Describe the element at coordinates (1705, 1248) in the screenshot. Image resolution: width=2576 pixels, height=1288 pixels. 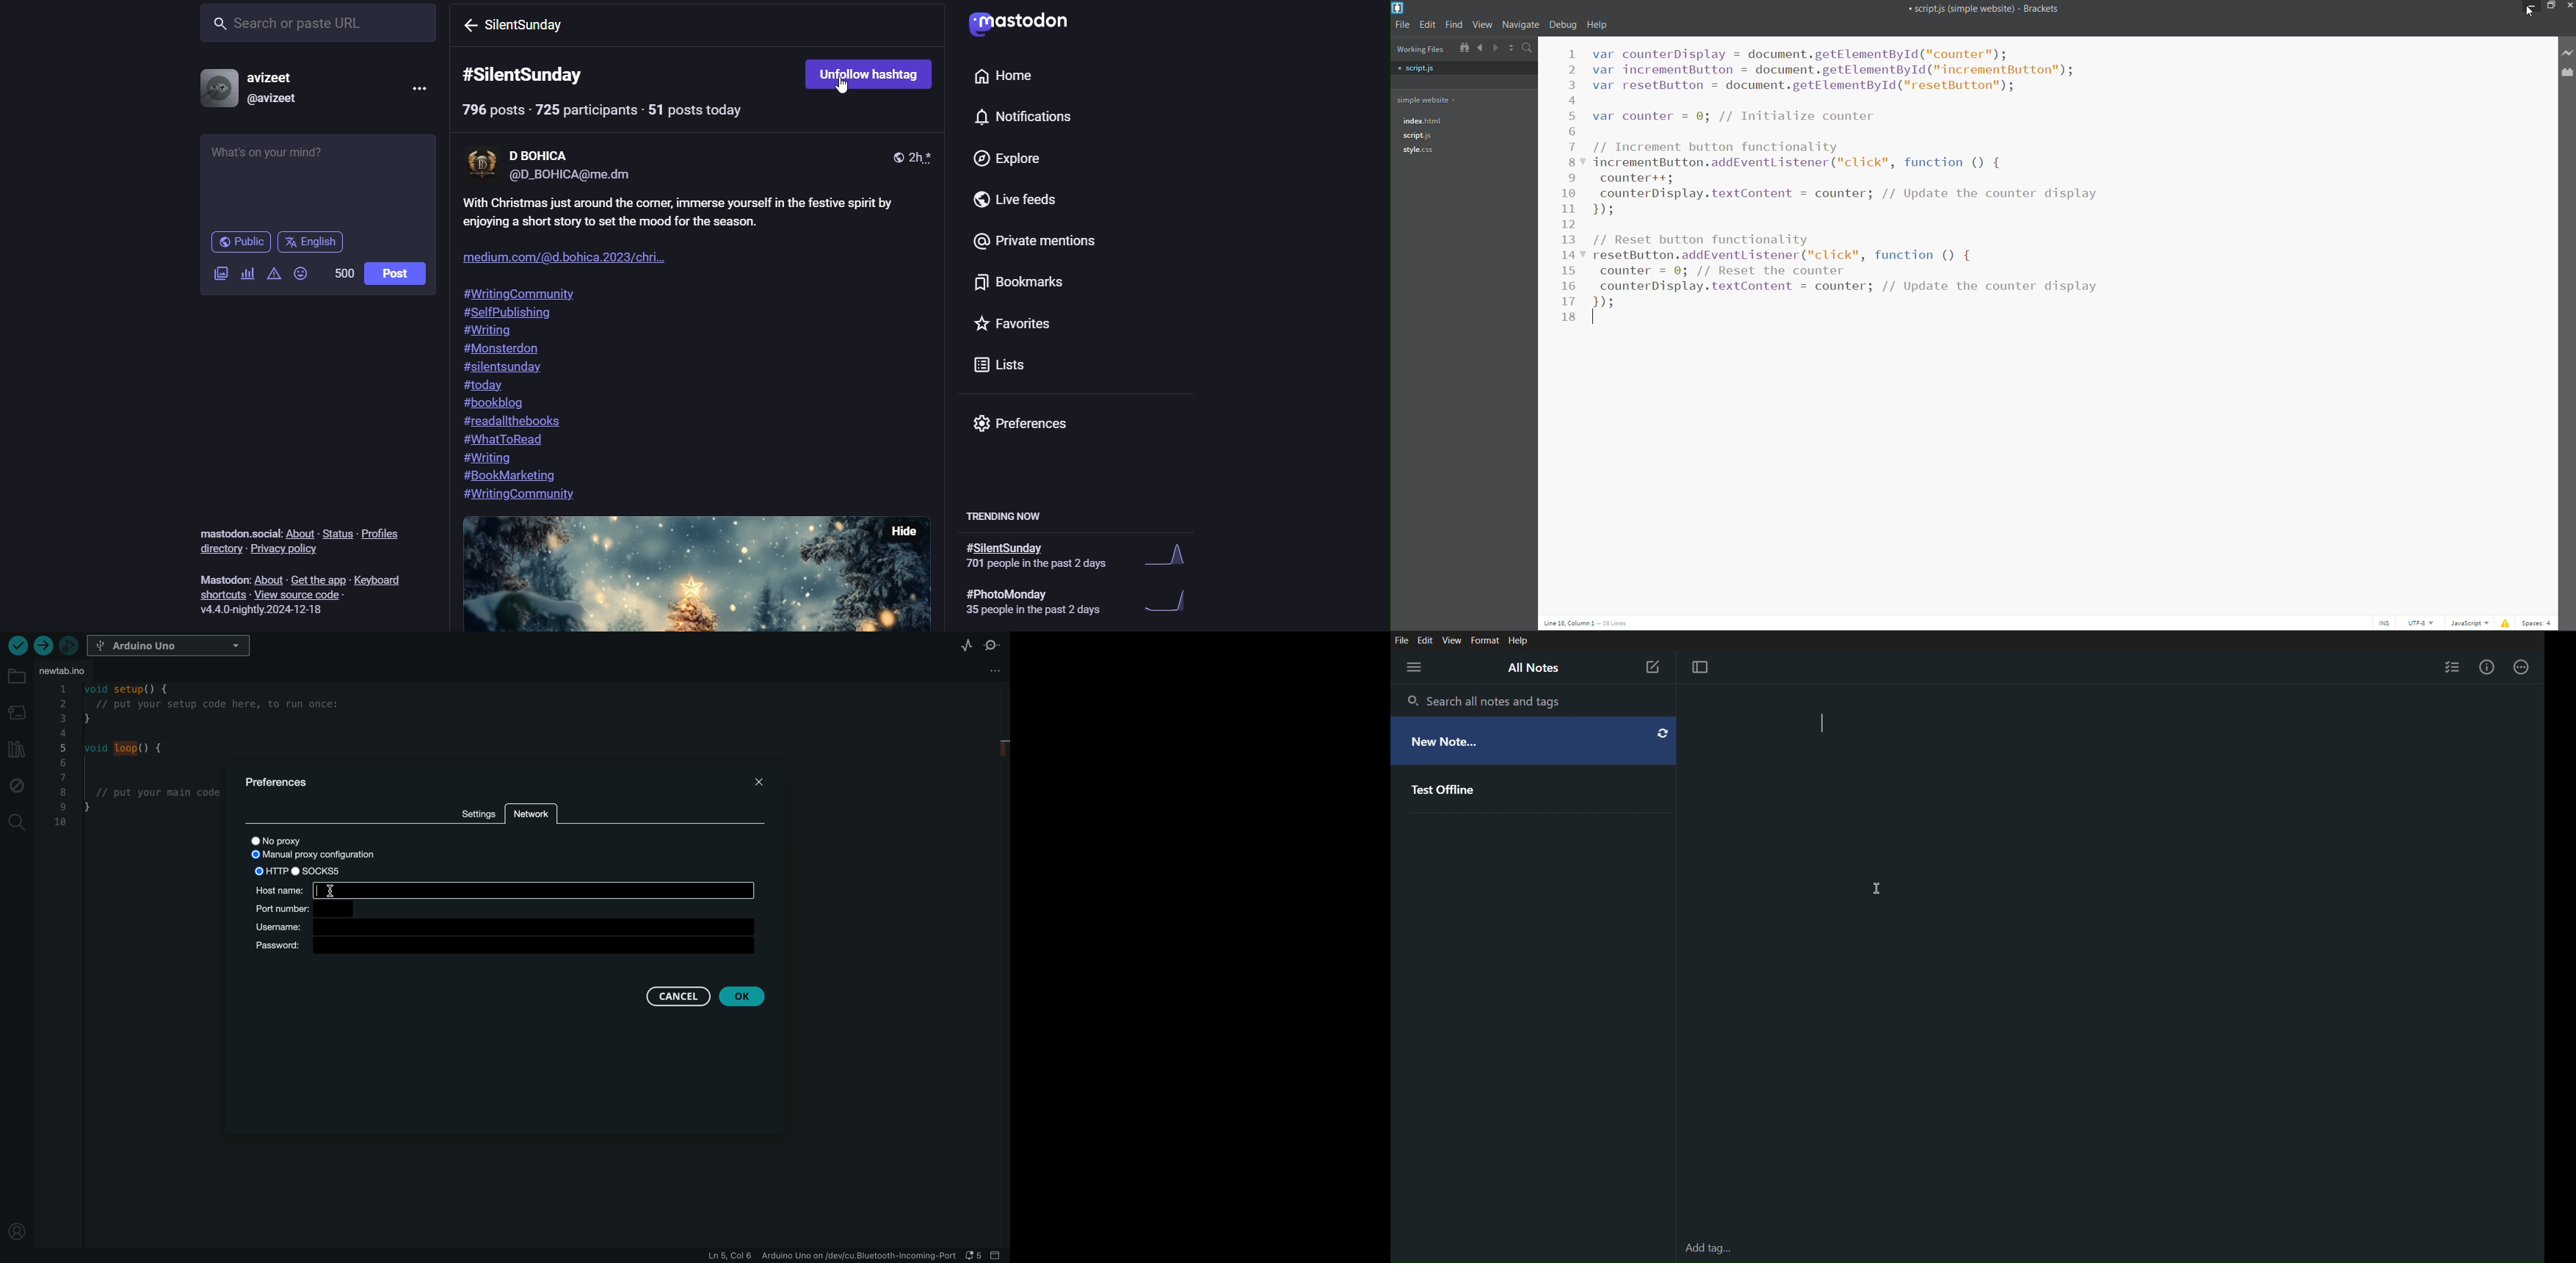
I see `Add tag` at that location.